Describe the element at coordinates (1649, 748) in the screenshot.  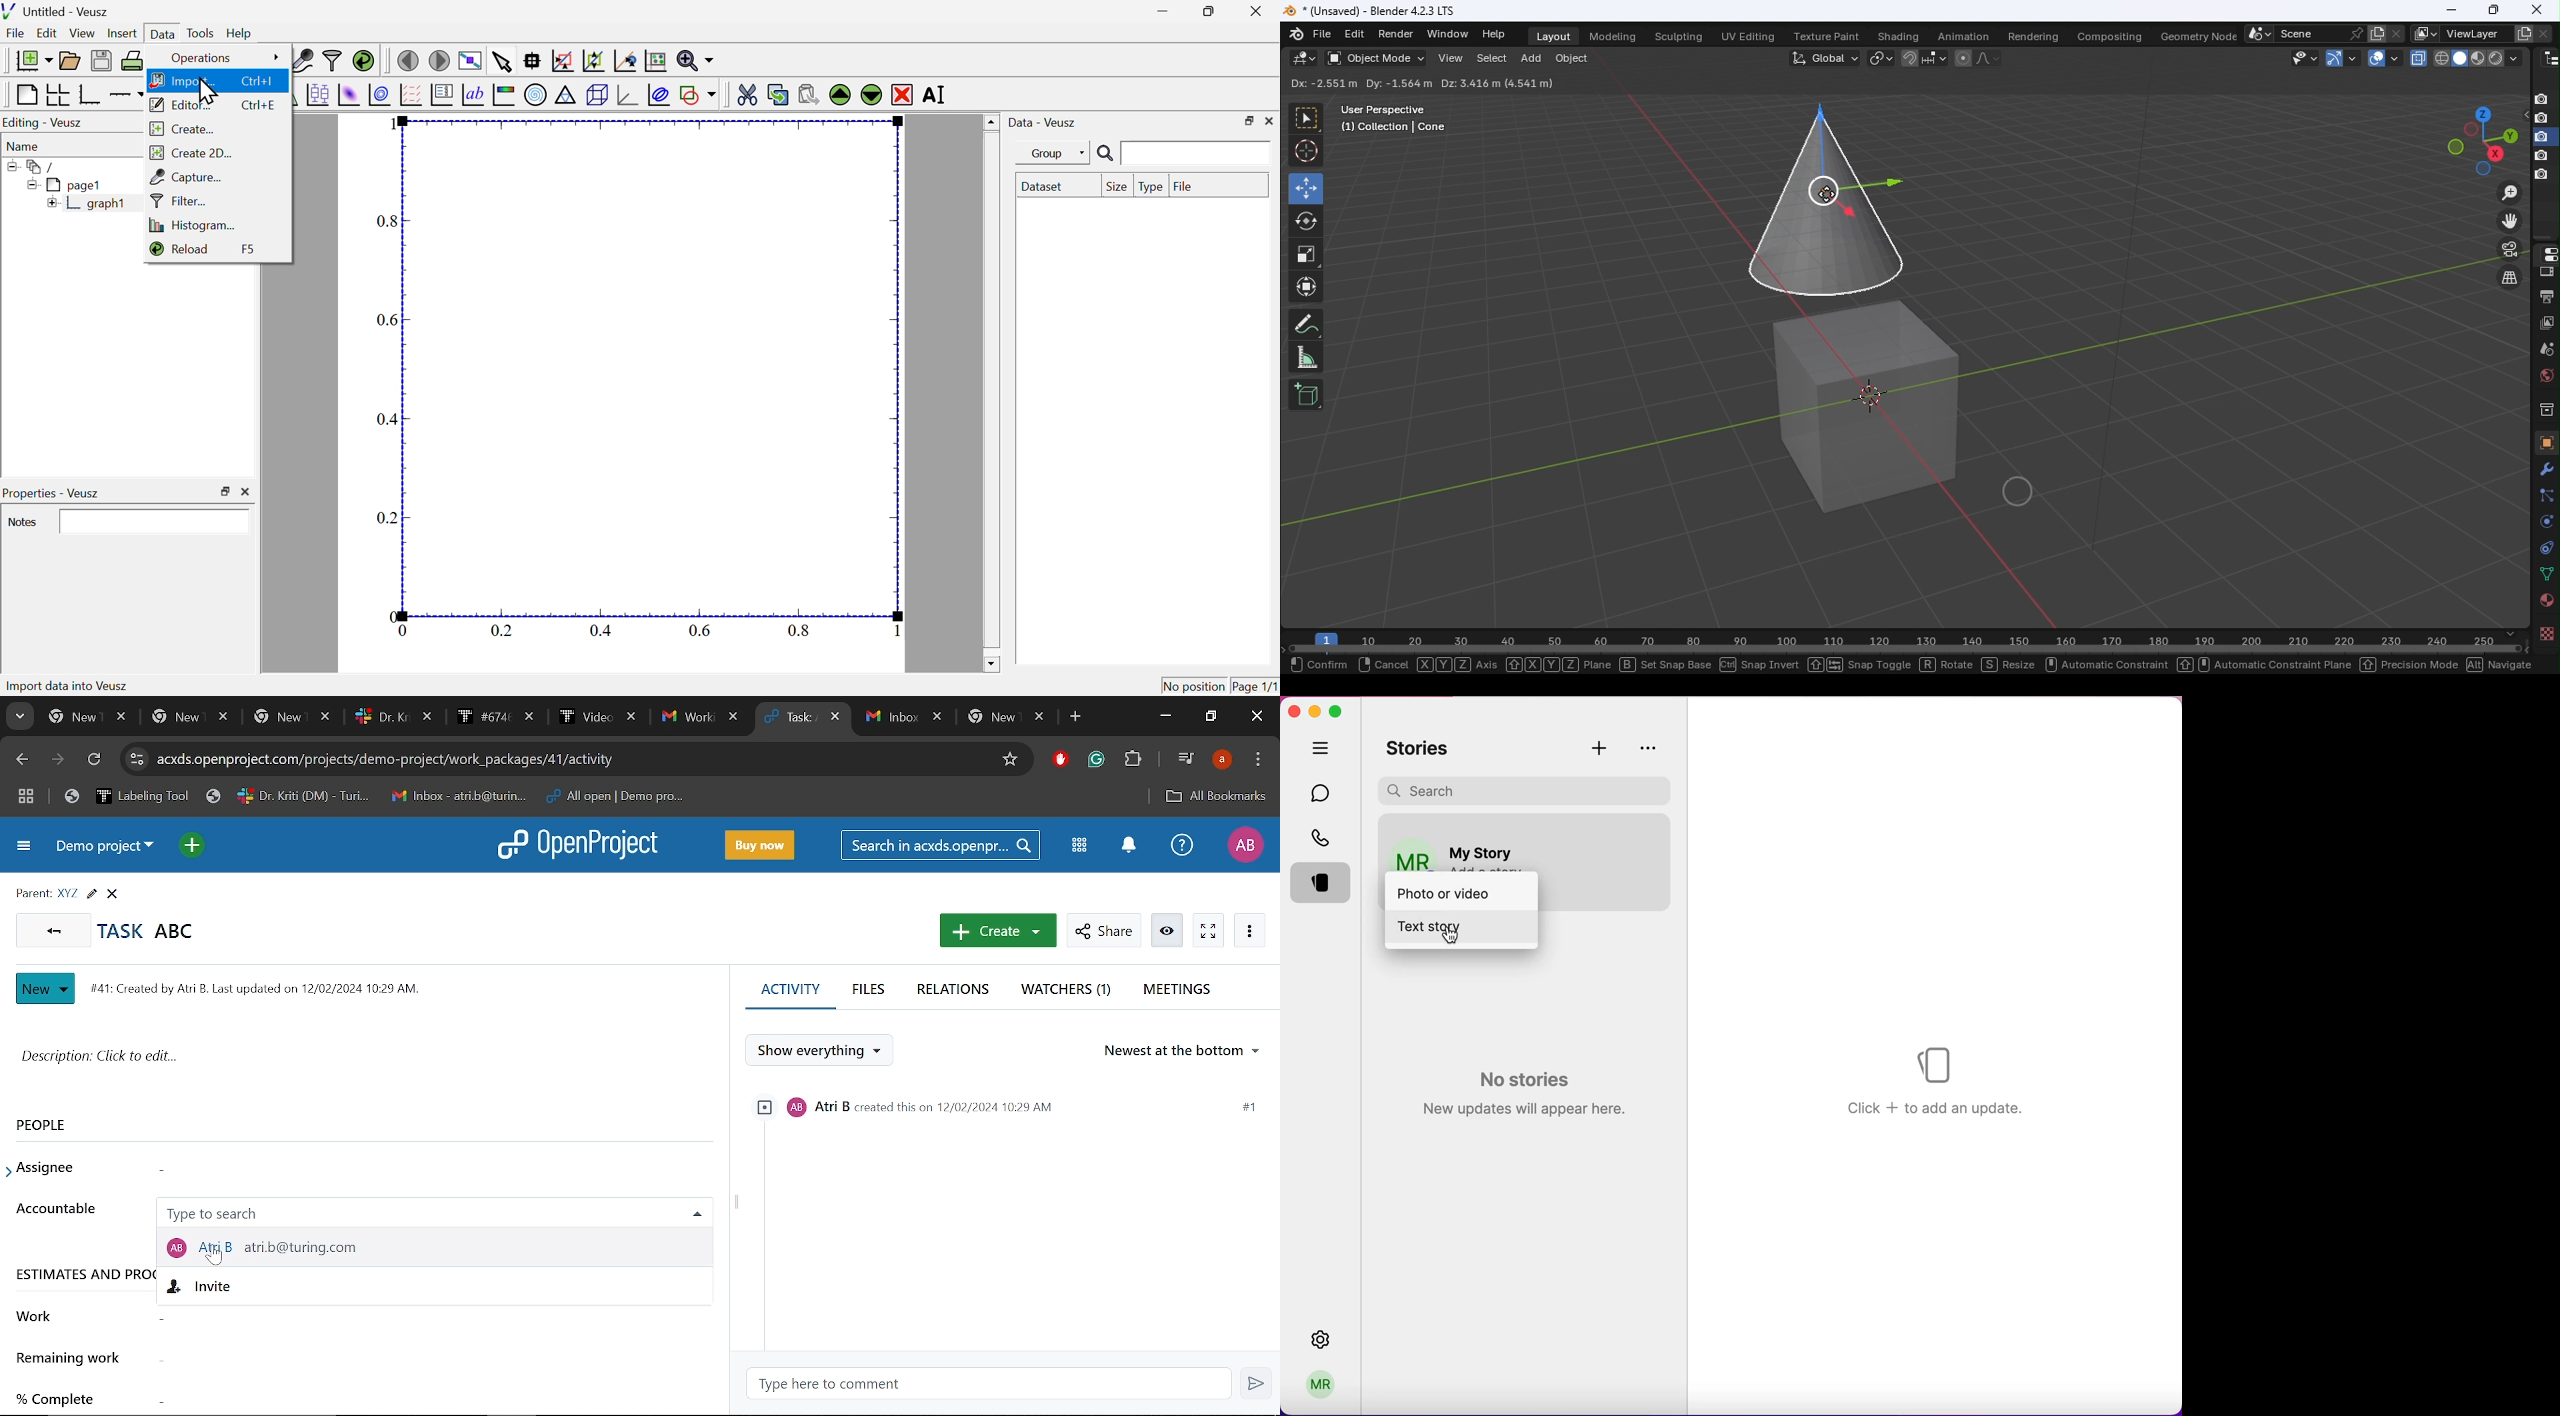
I see `story privacy` at that location.